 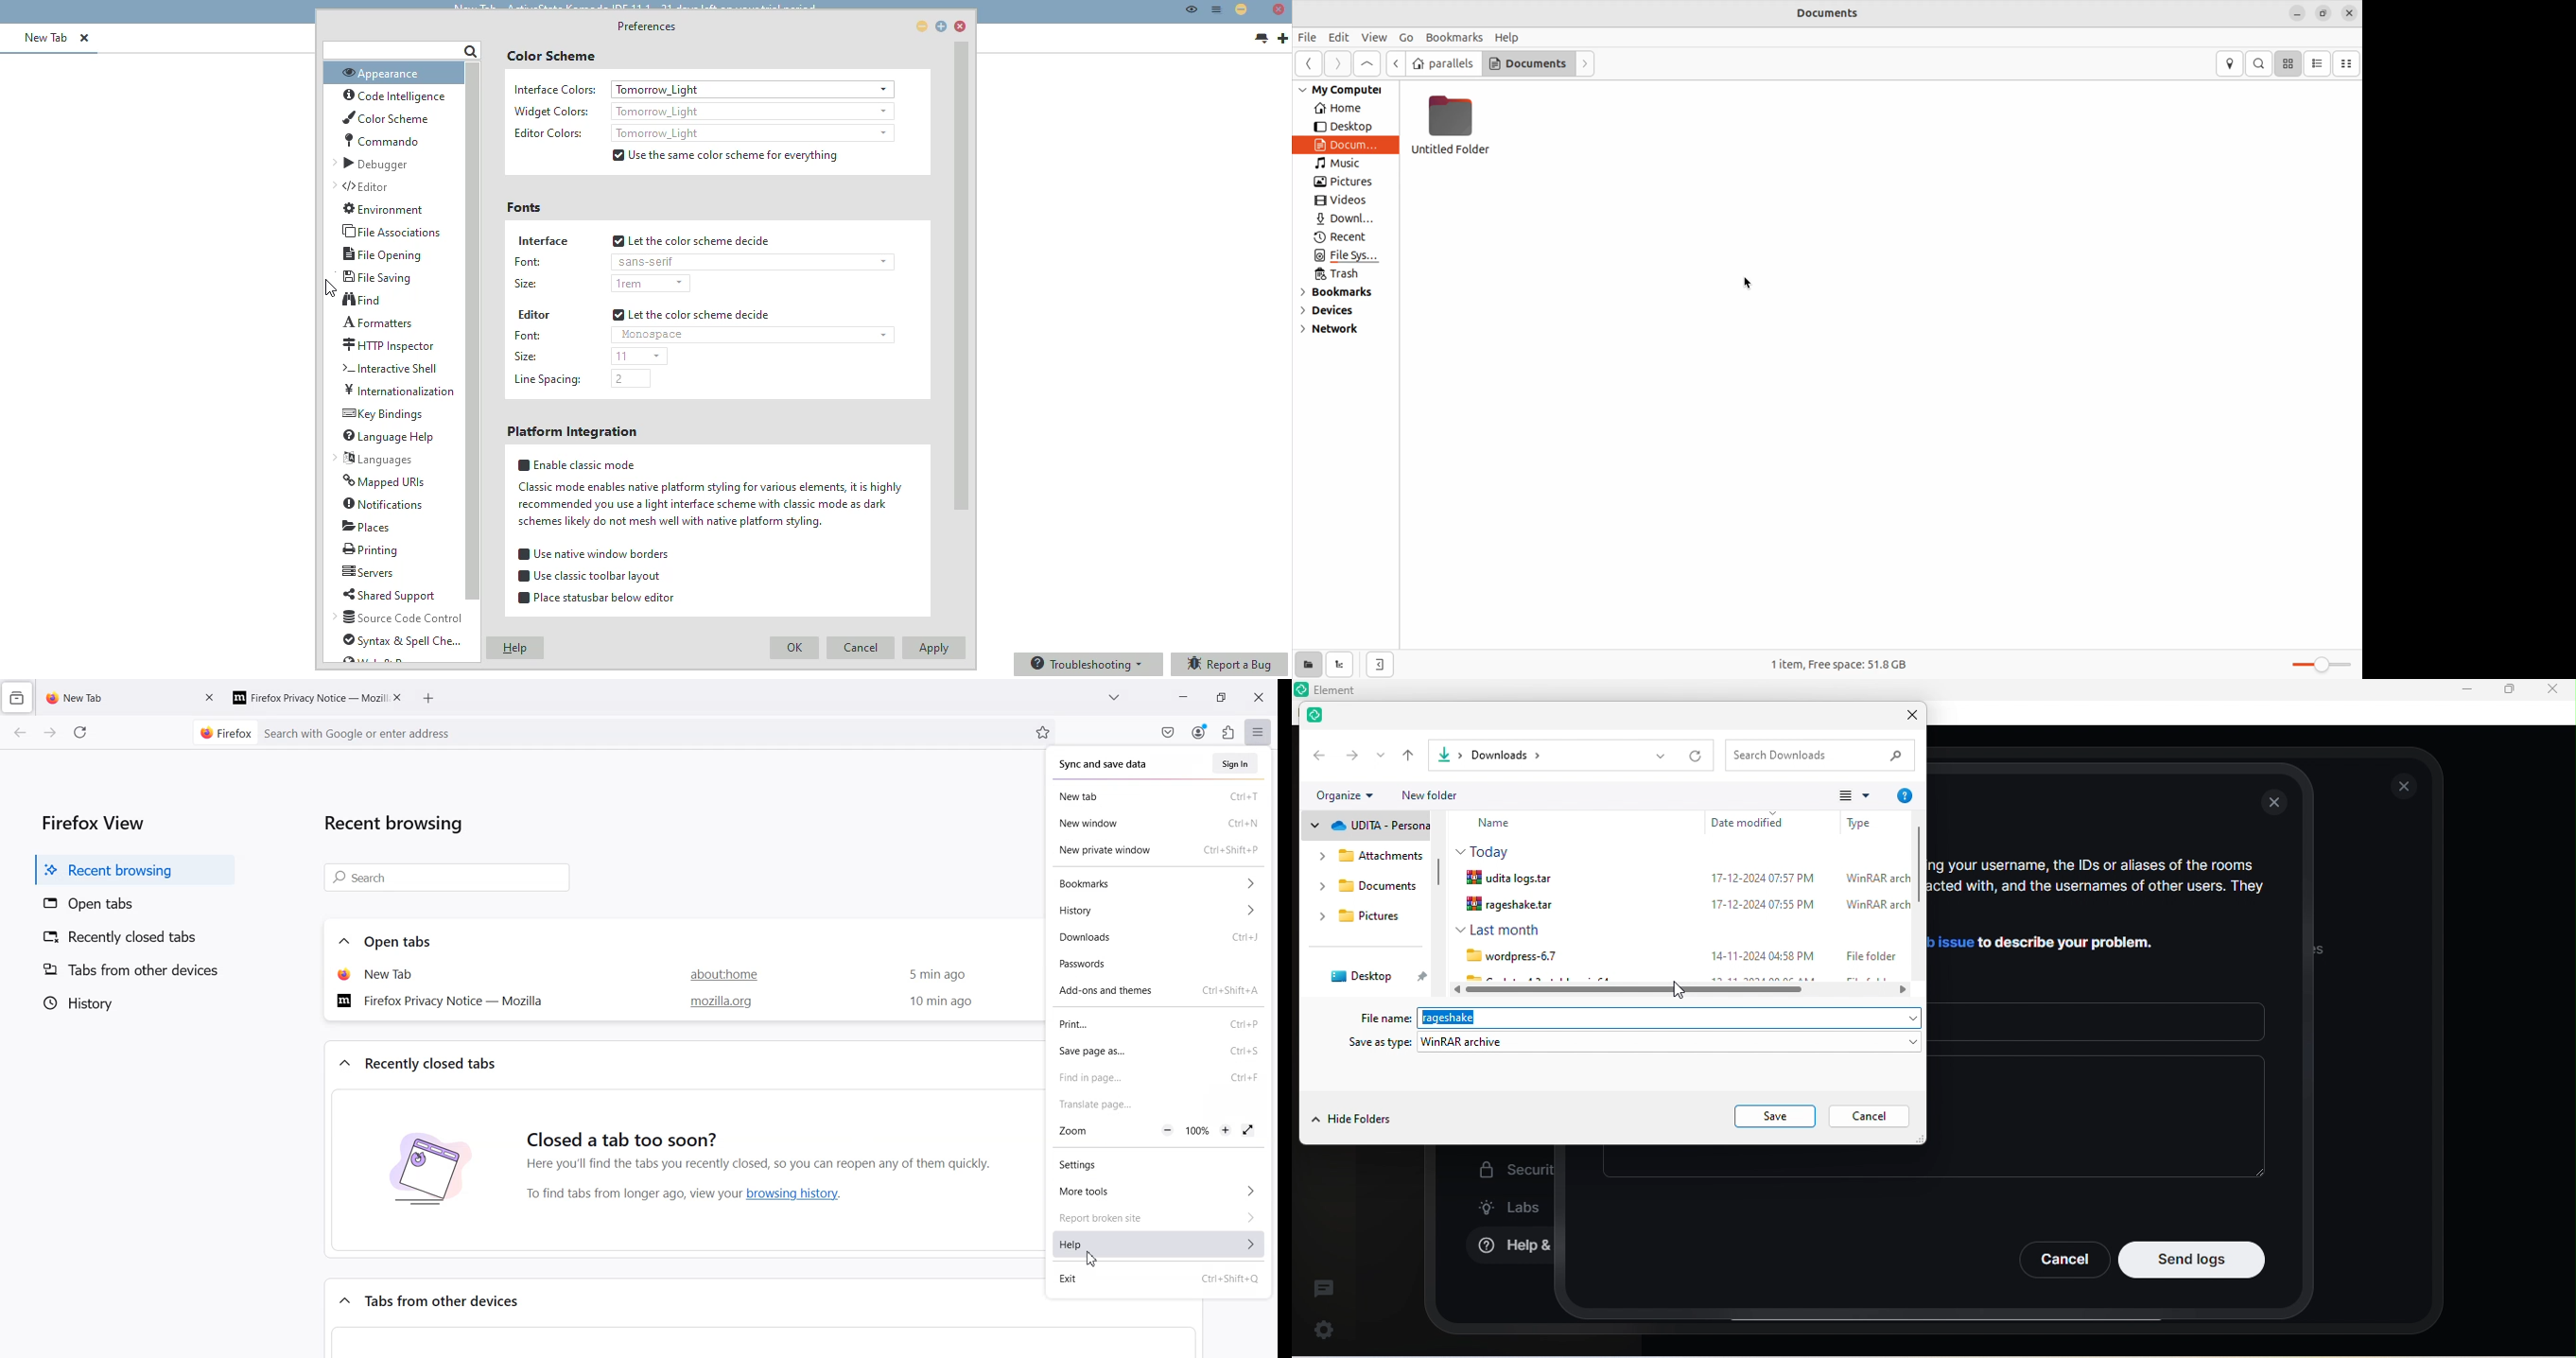 What do you see at coordinates (372, 459) in the screenshot?
I see `languages` at bounding box center [372, 459].